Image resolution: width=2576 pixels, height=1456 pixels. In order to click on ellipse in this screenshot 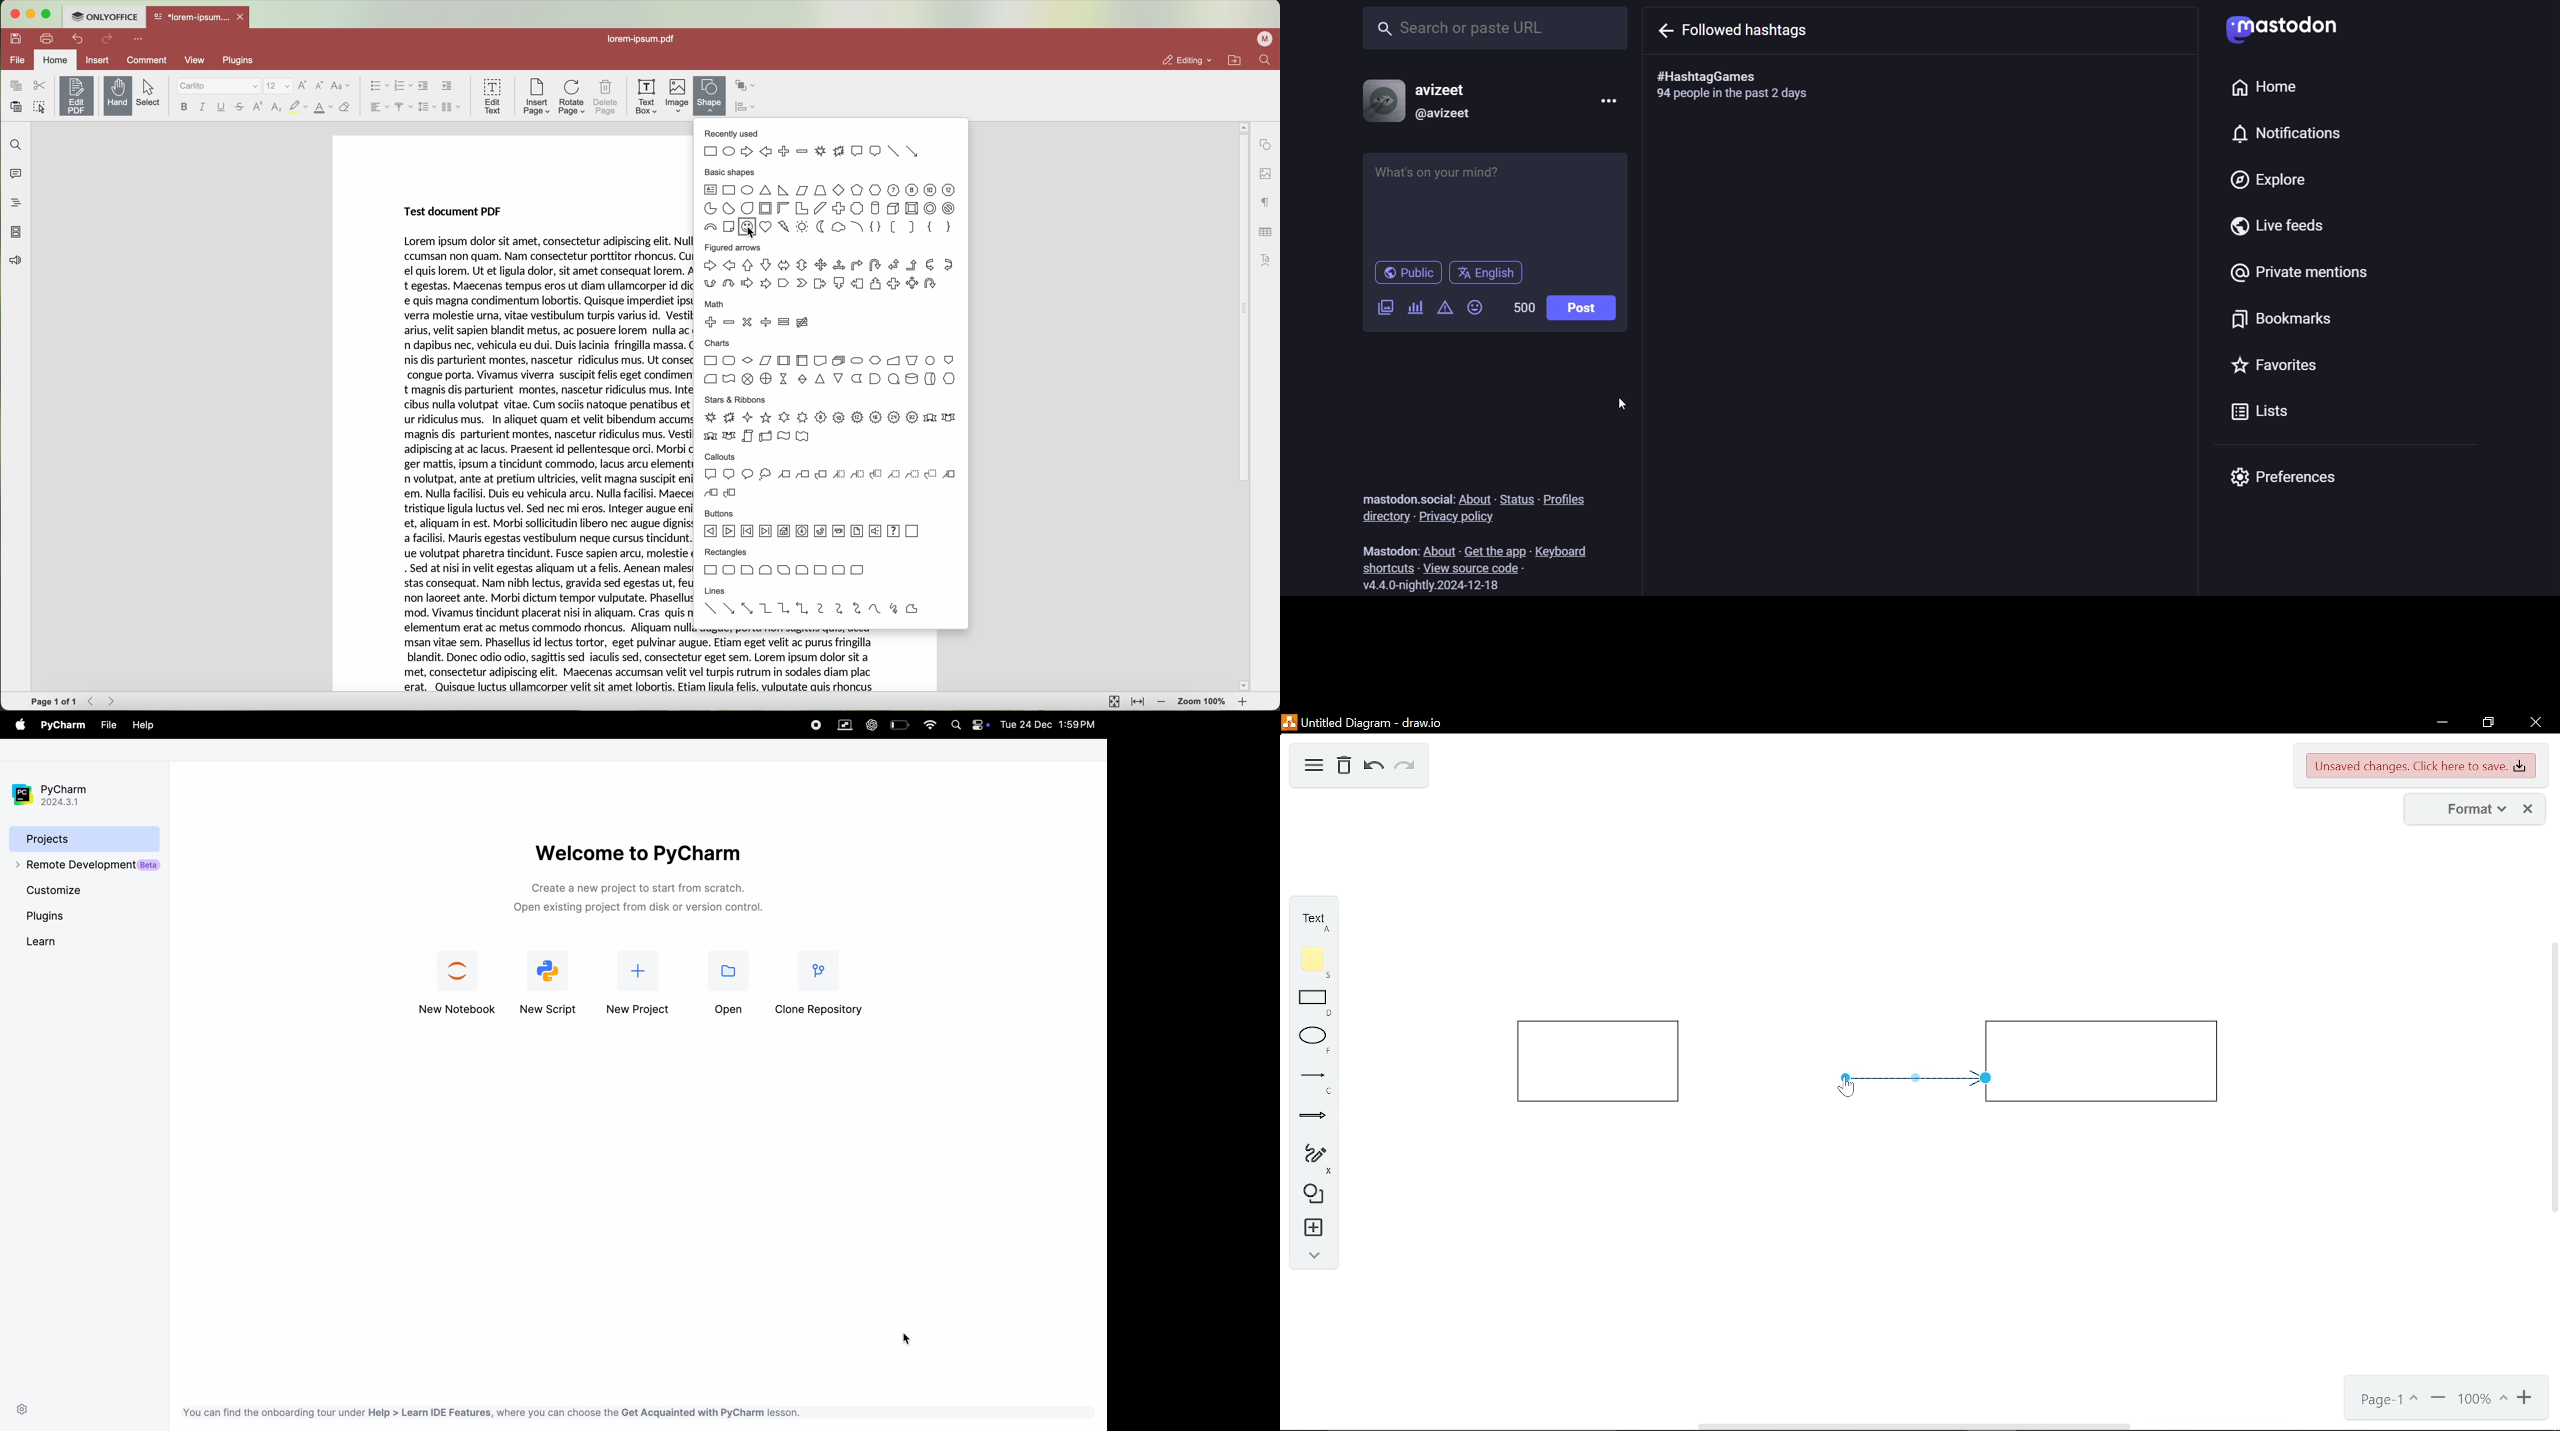, I will do `click(1310, 1041)`.